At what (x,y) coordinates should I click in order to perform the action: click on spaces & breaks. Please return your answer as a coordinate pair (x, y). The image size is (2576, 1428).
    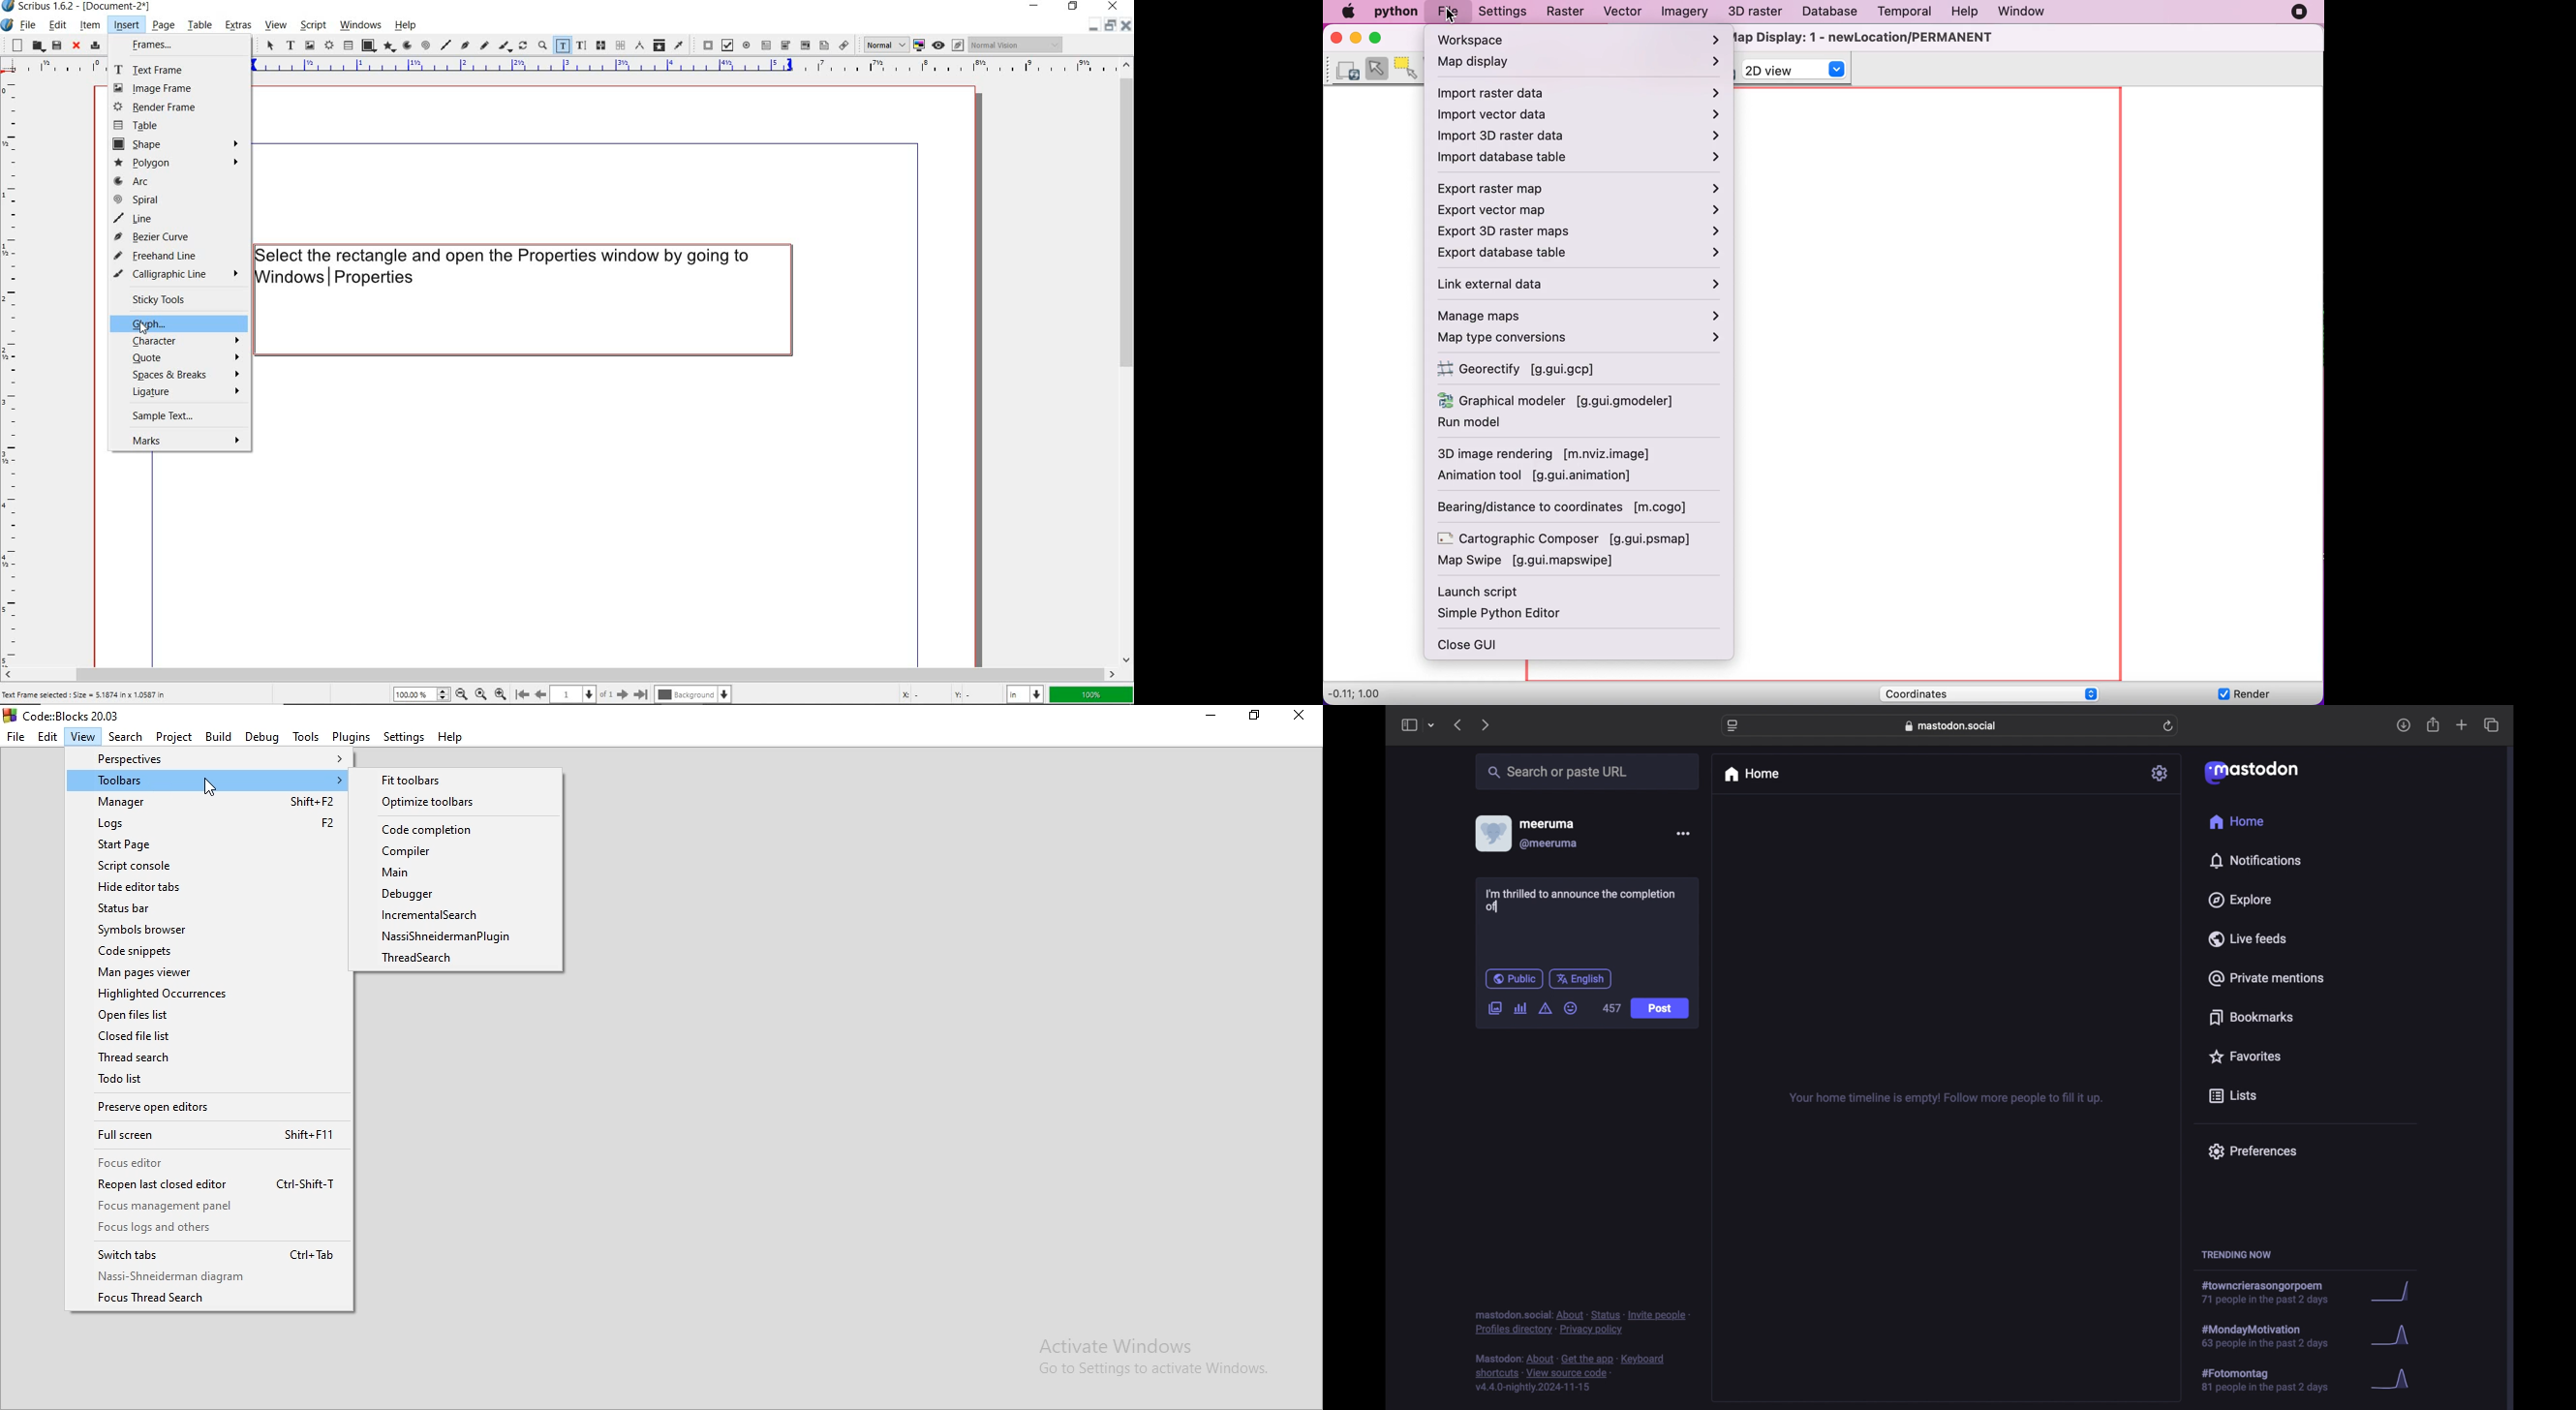
    Looking at the image, I should click on (180, 373).